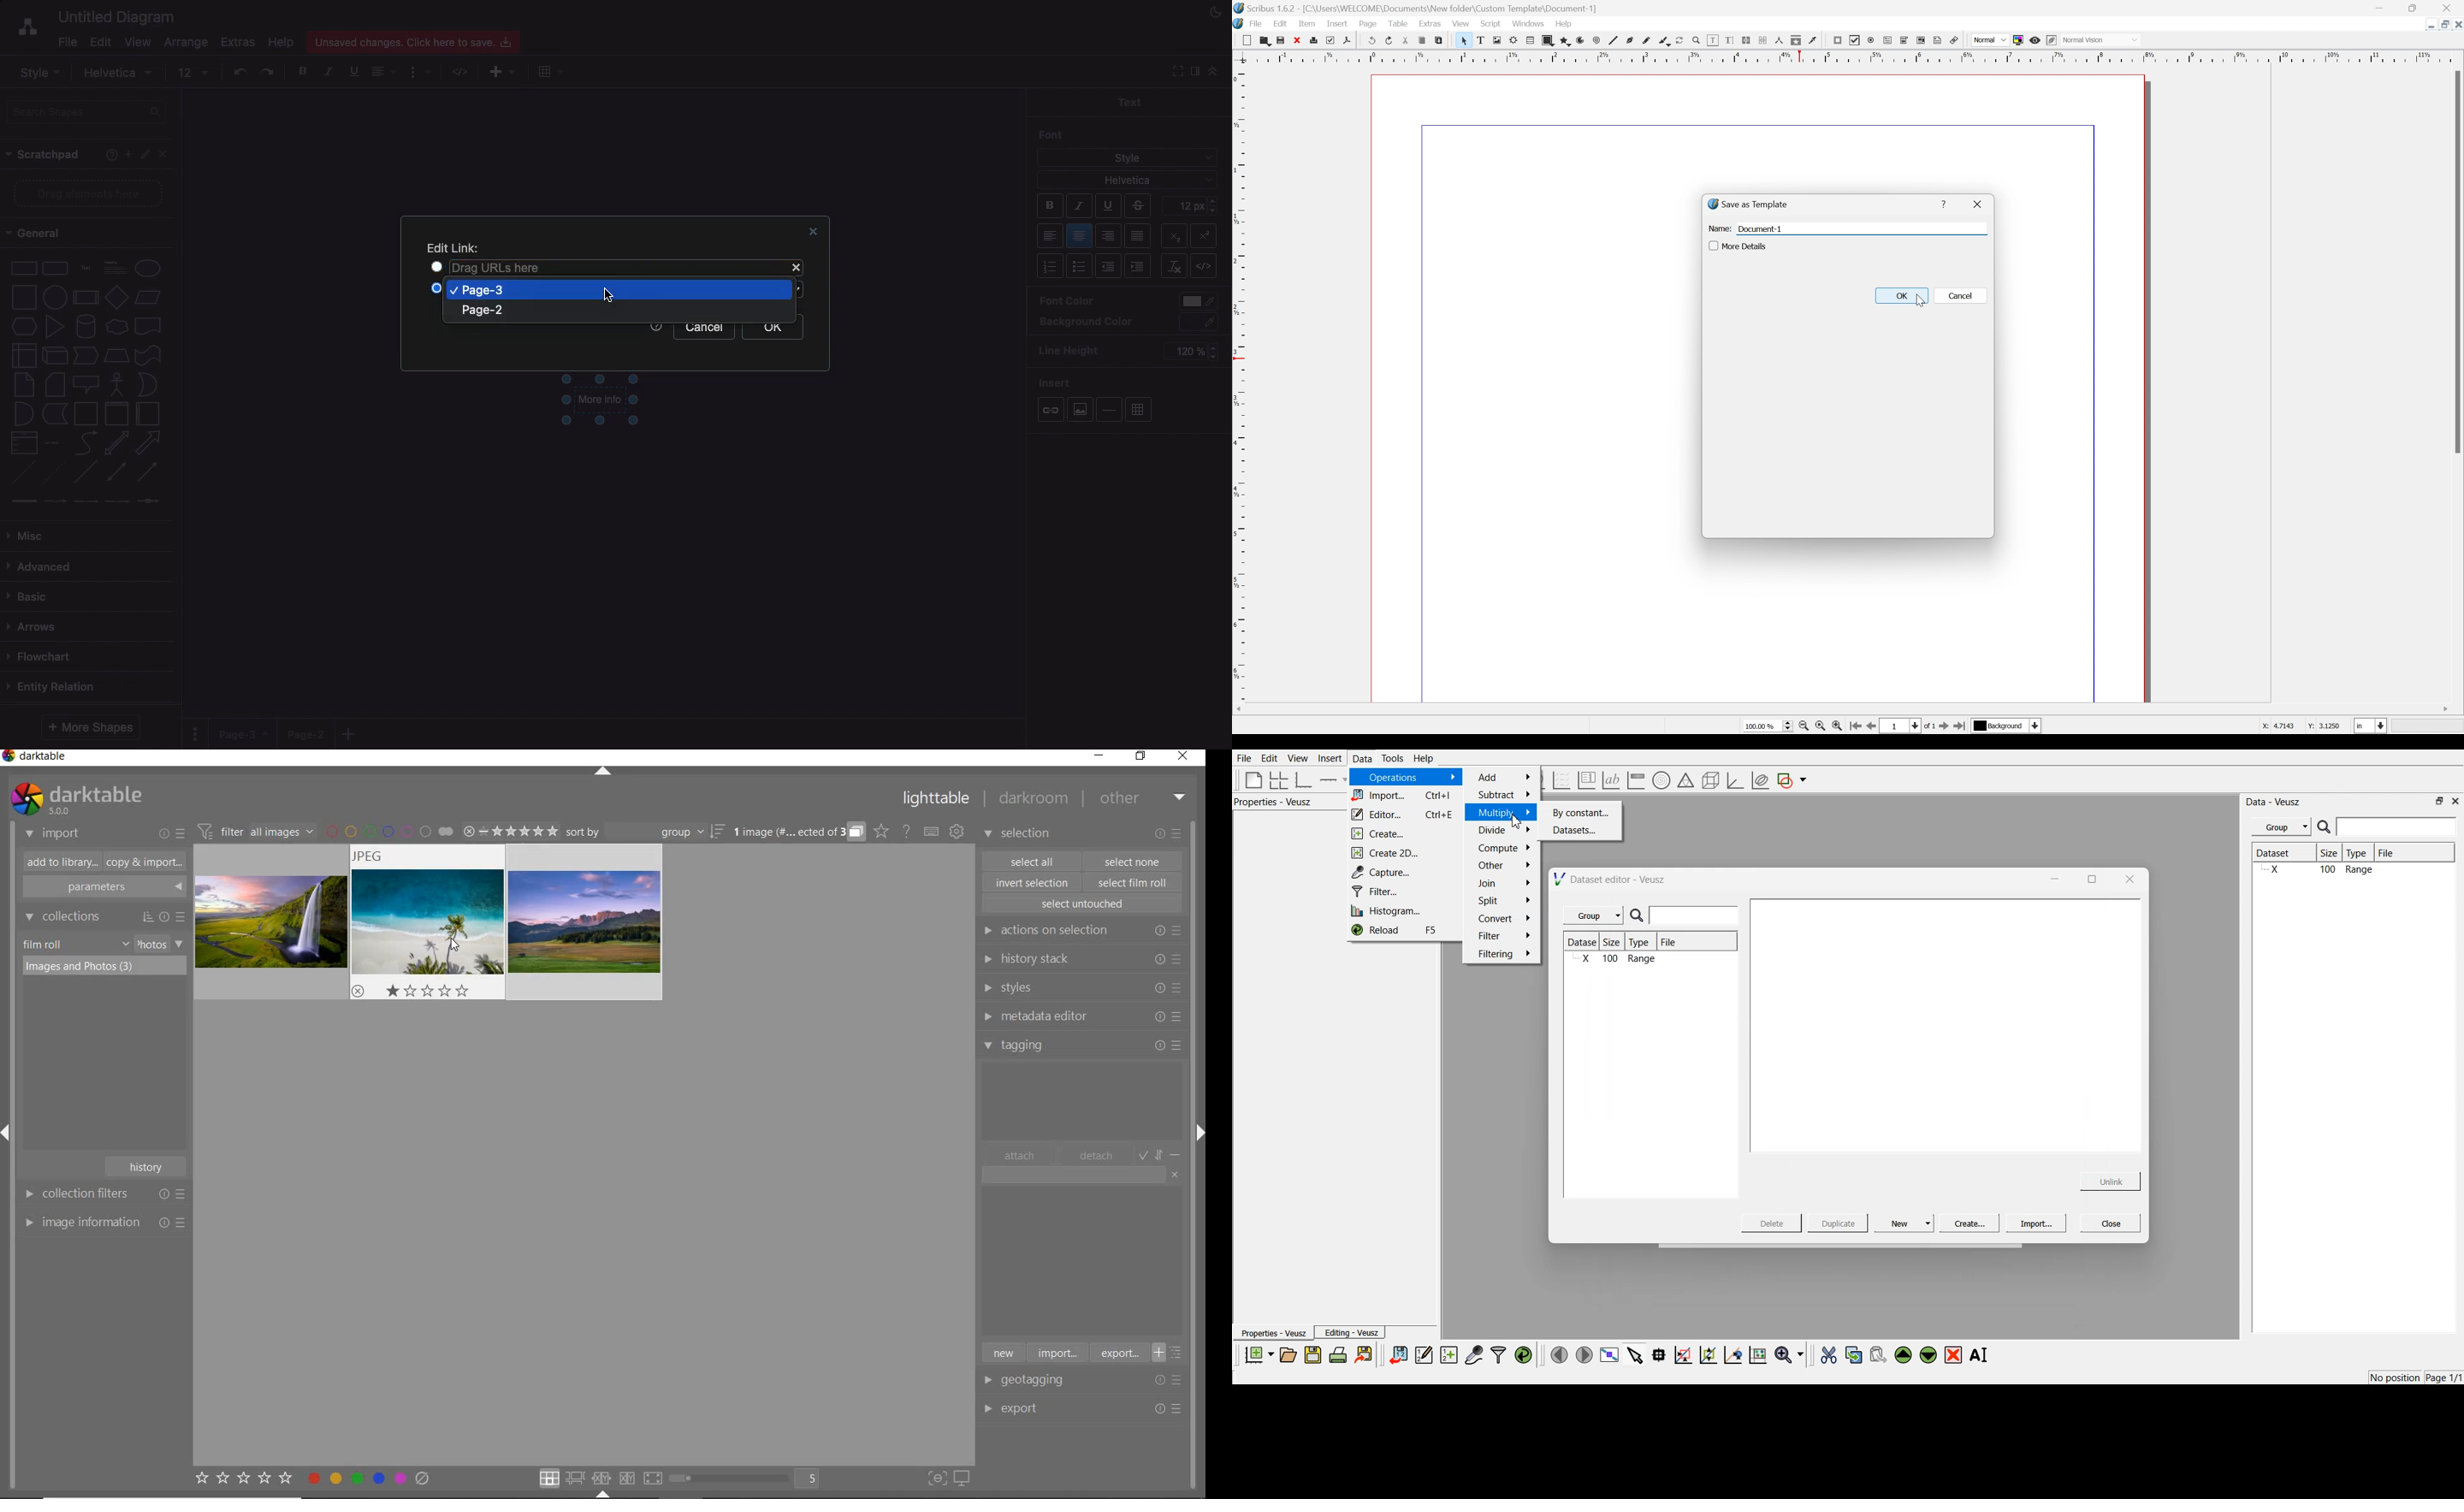 This screenshot has height=1512, width=2464. Describe the element at coordinates (88, 112) in the screenshot. I see `Search shapes` at that location.